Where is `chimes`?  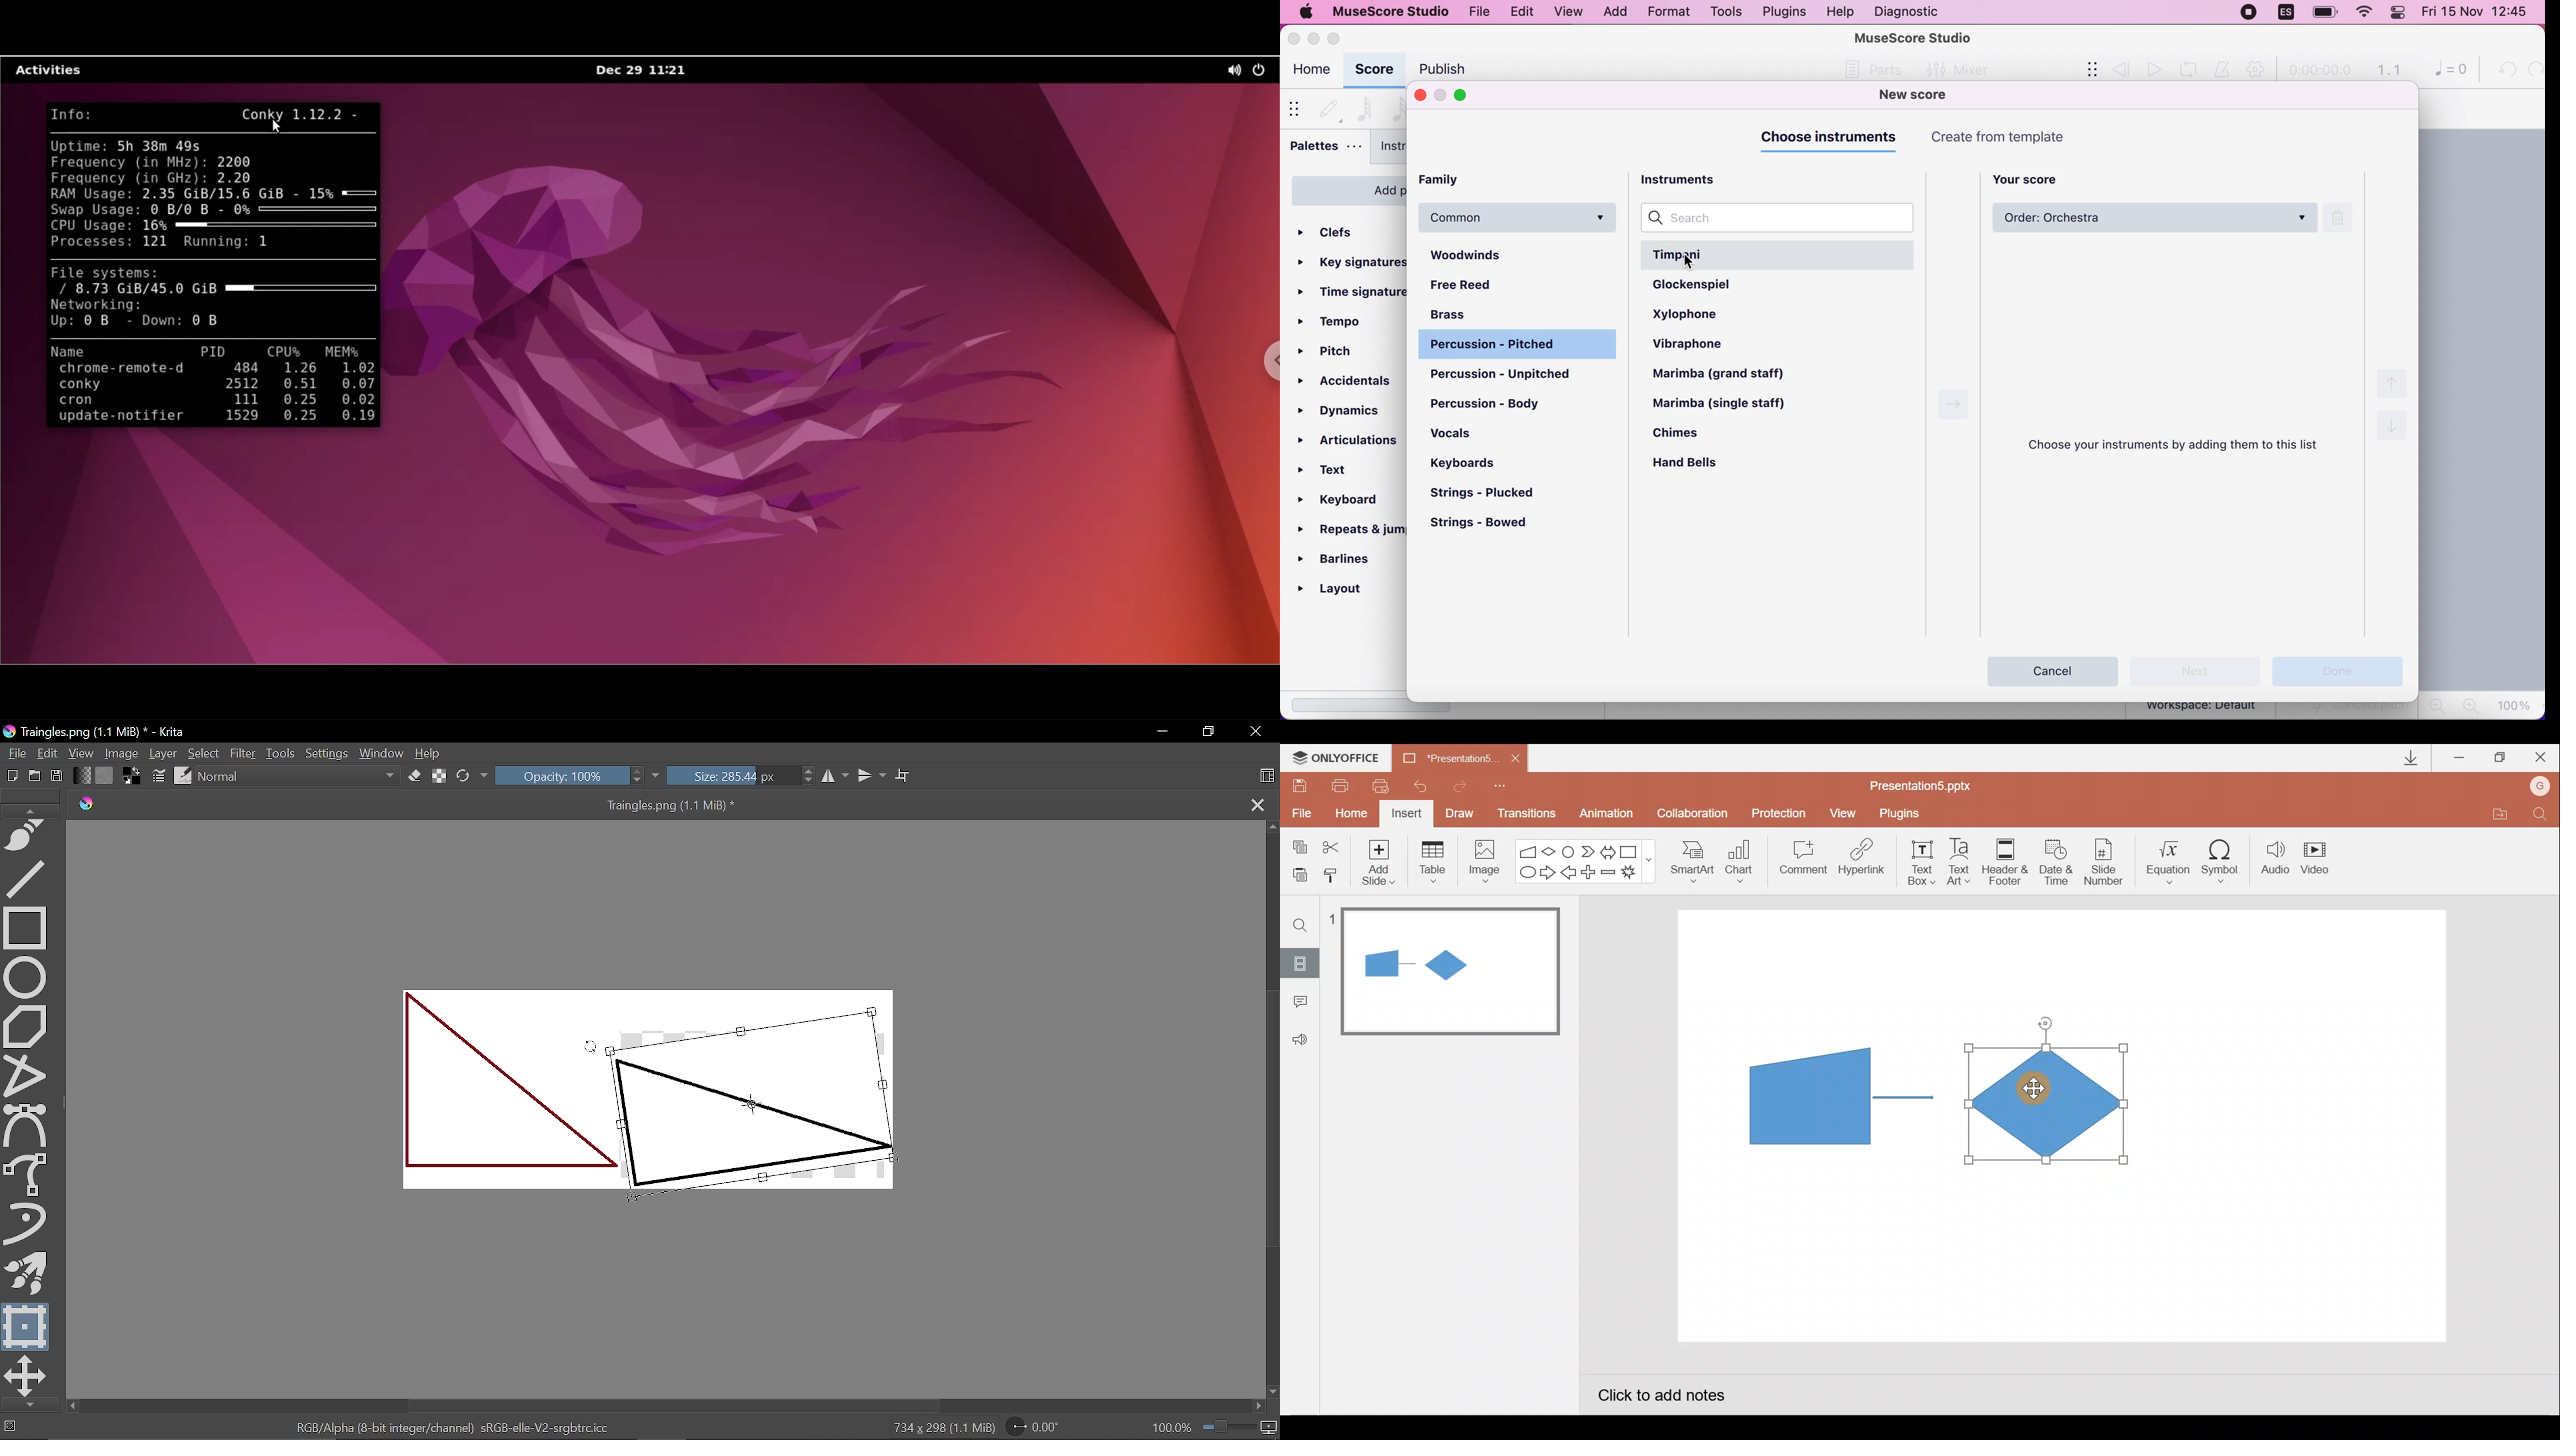 chimes is located at coordinates (1690, 436).